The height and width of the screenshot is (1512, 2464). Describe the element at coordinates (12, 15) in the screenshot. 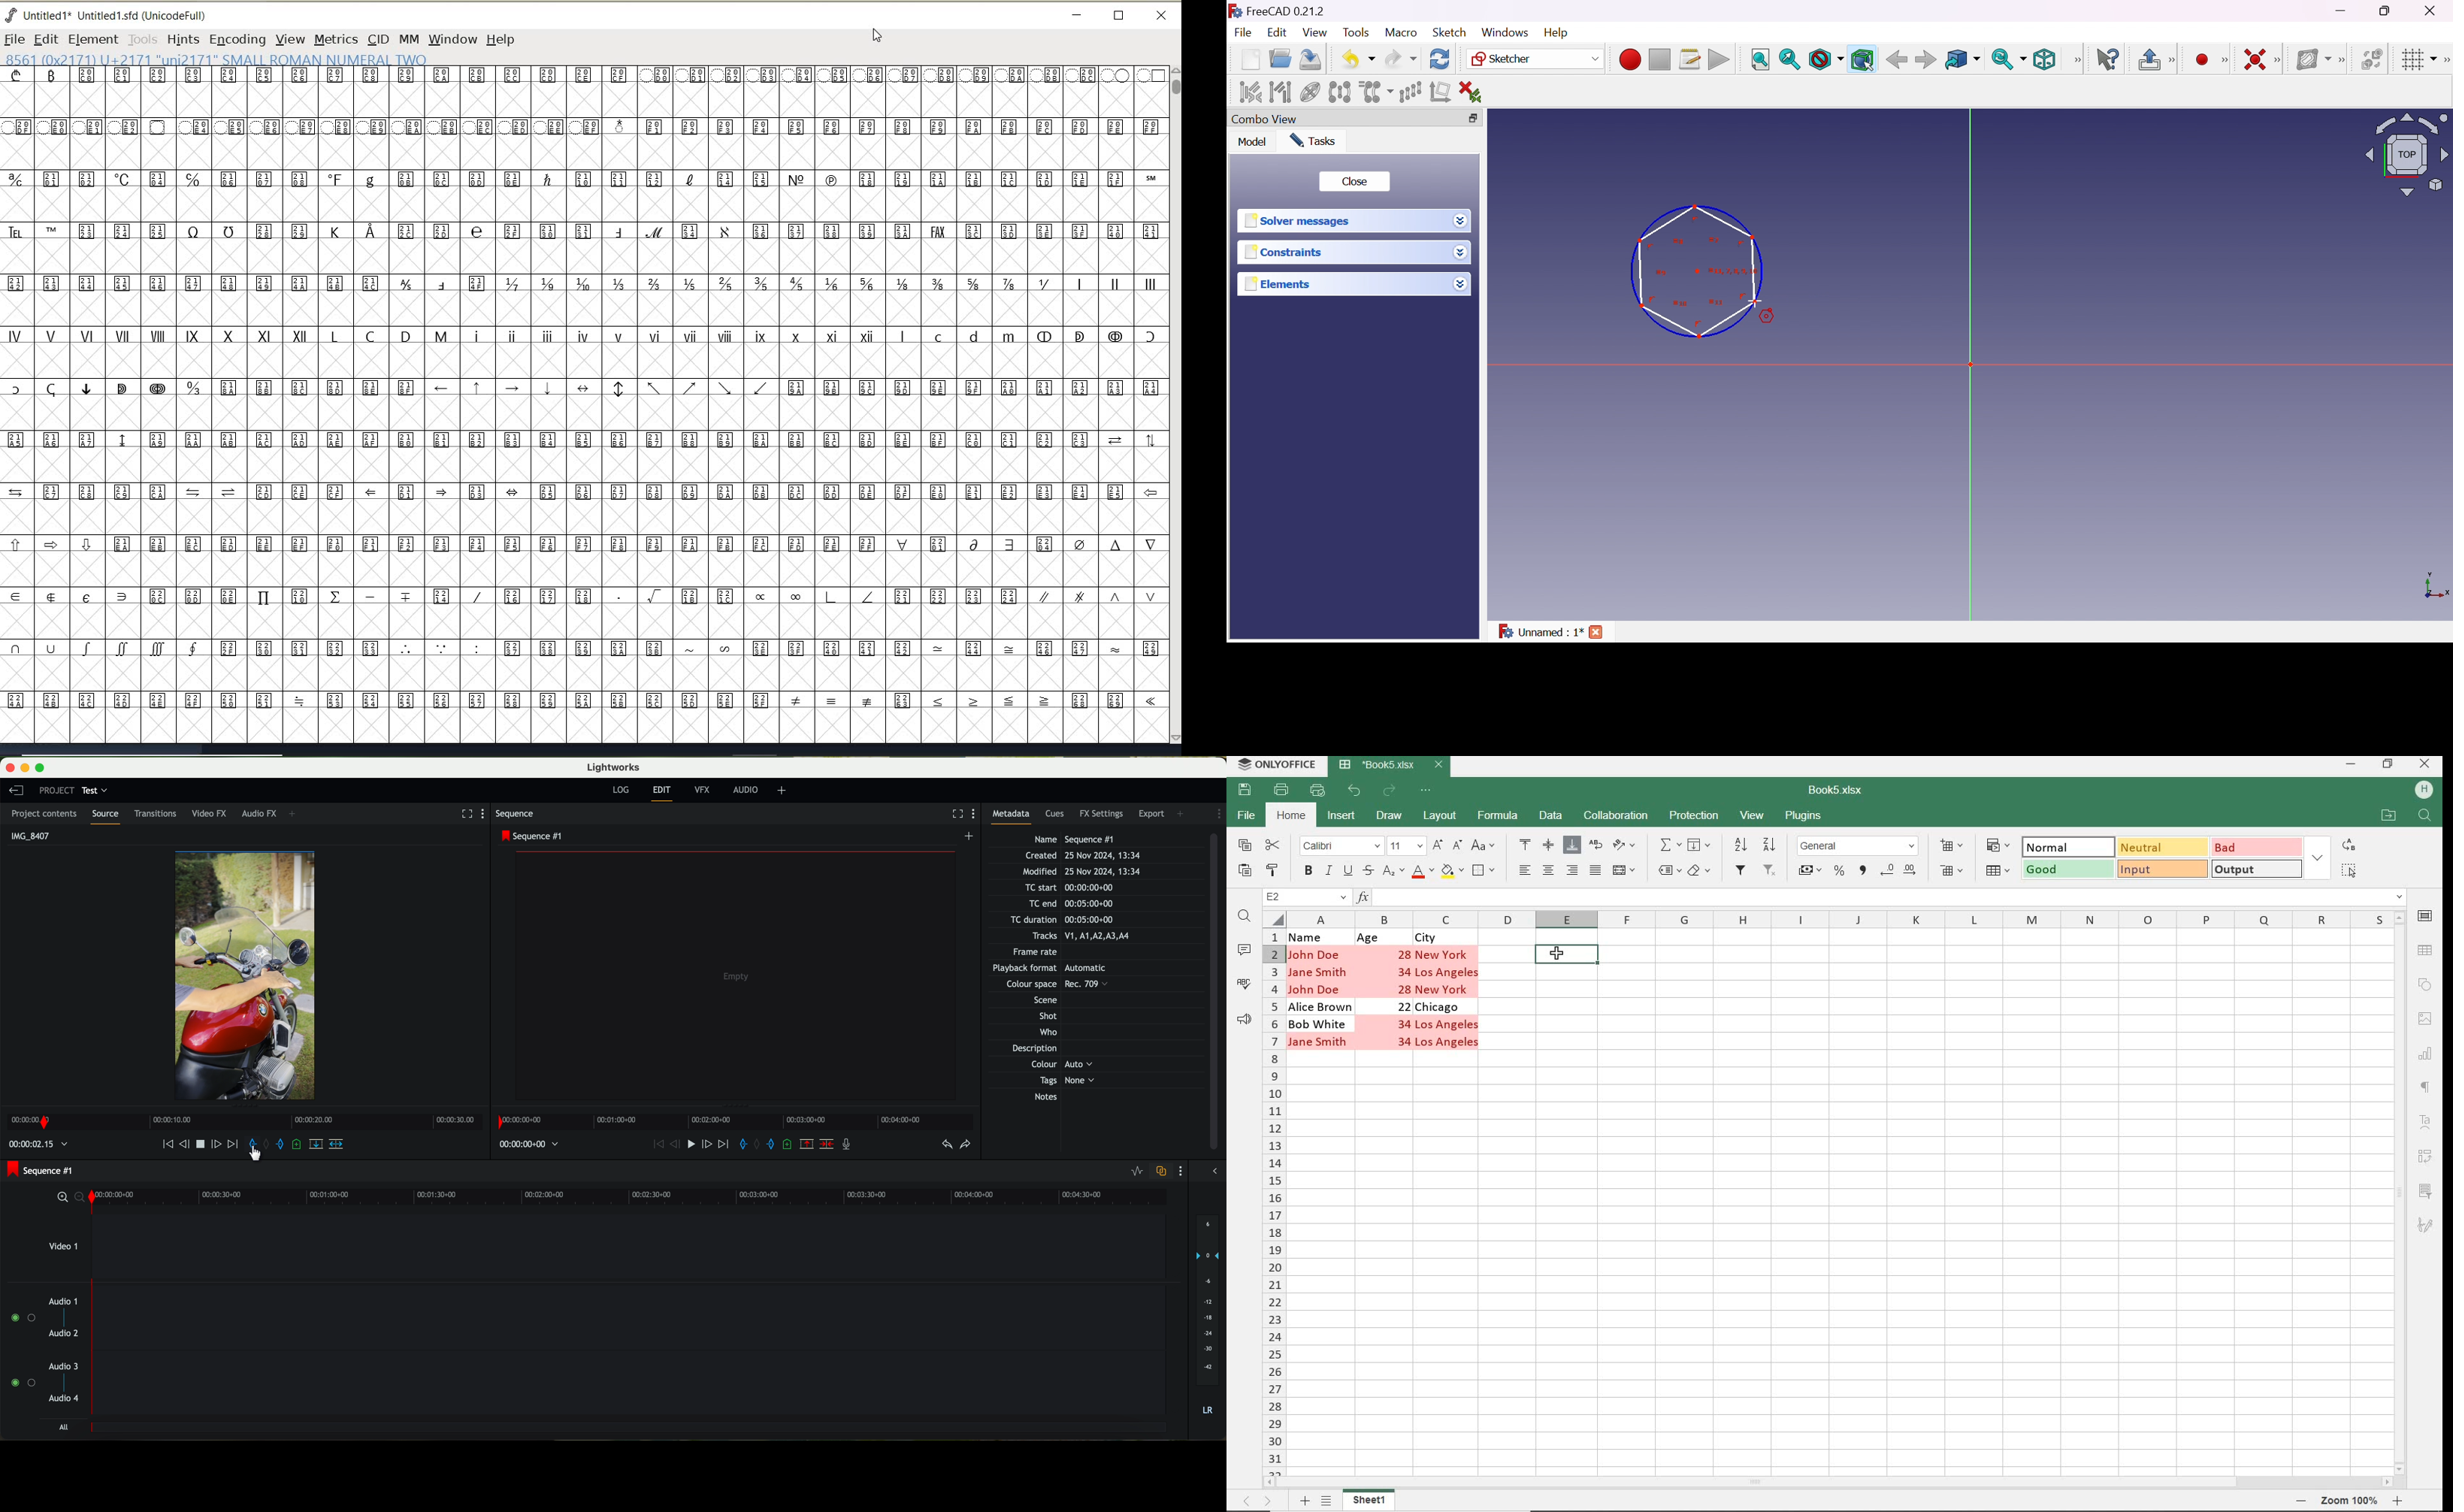

I see `fontforge logo` at that location.